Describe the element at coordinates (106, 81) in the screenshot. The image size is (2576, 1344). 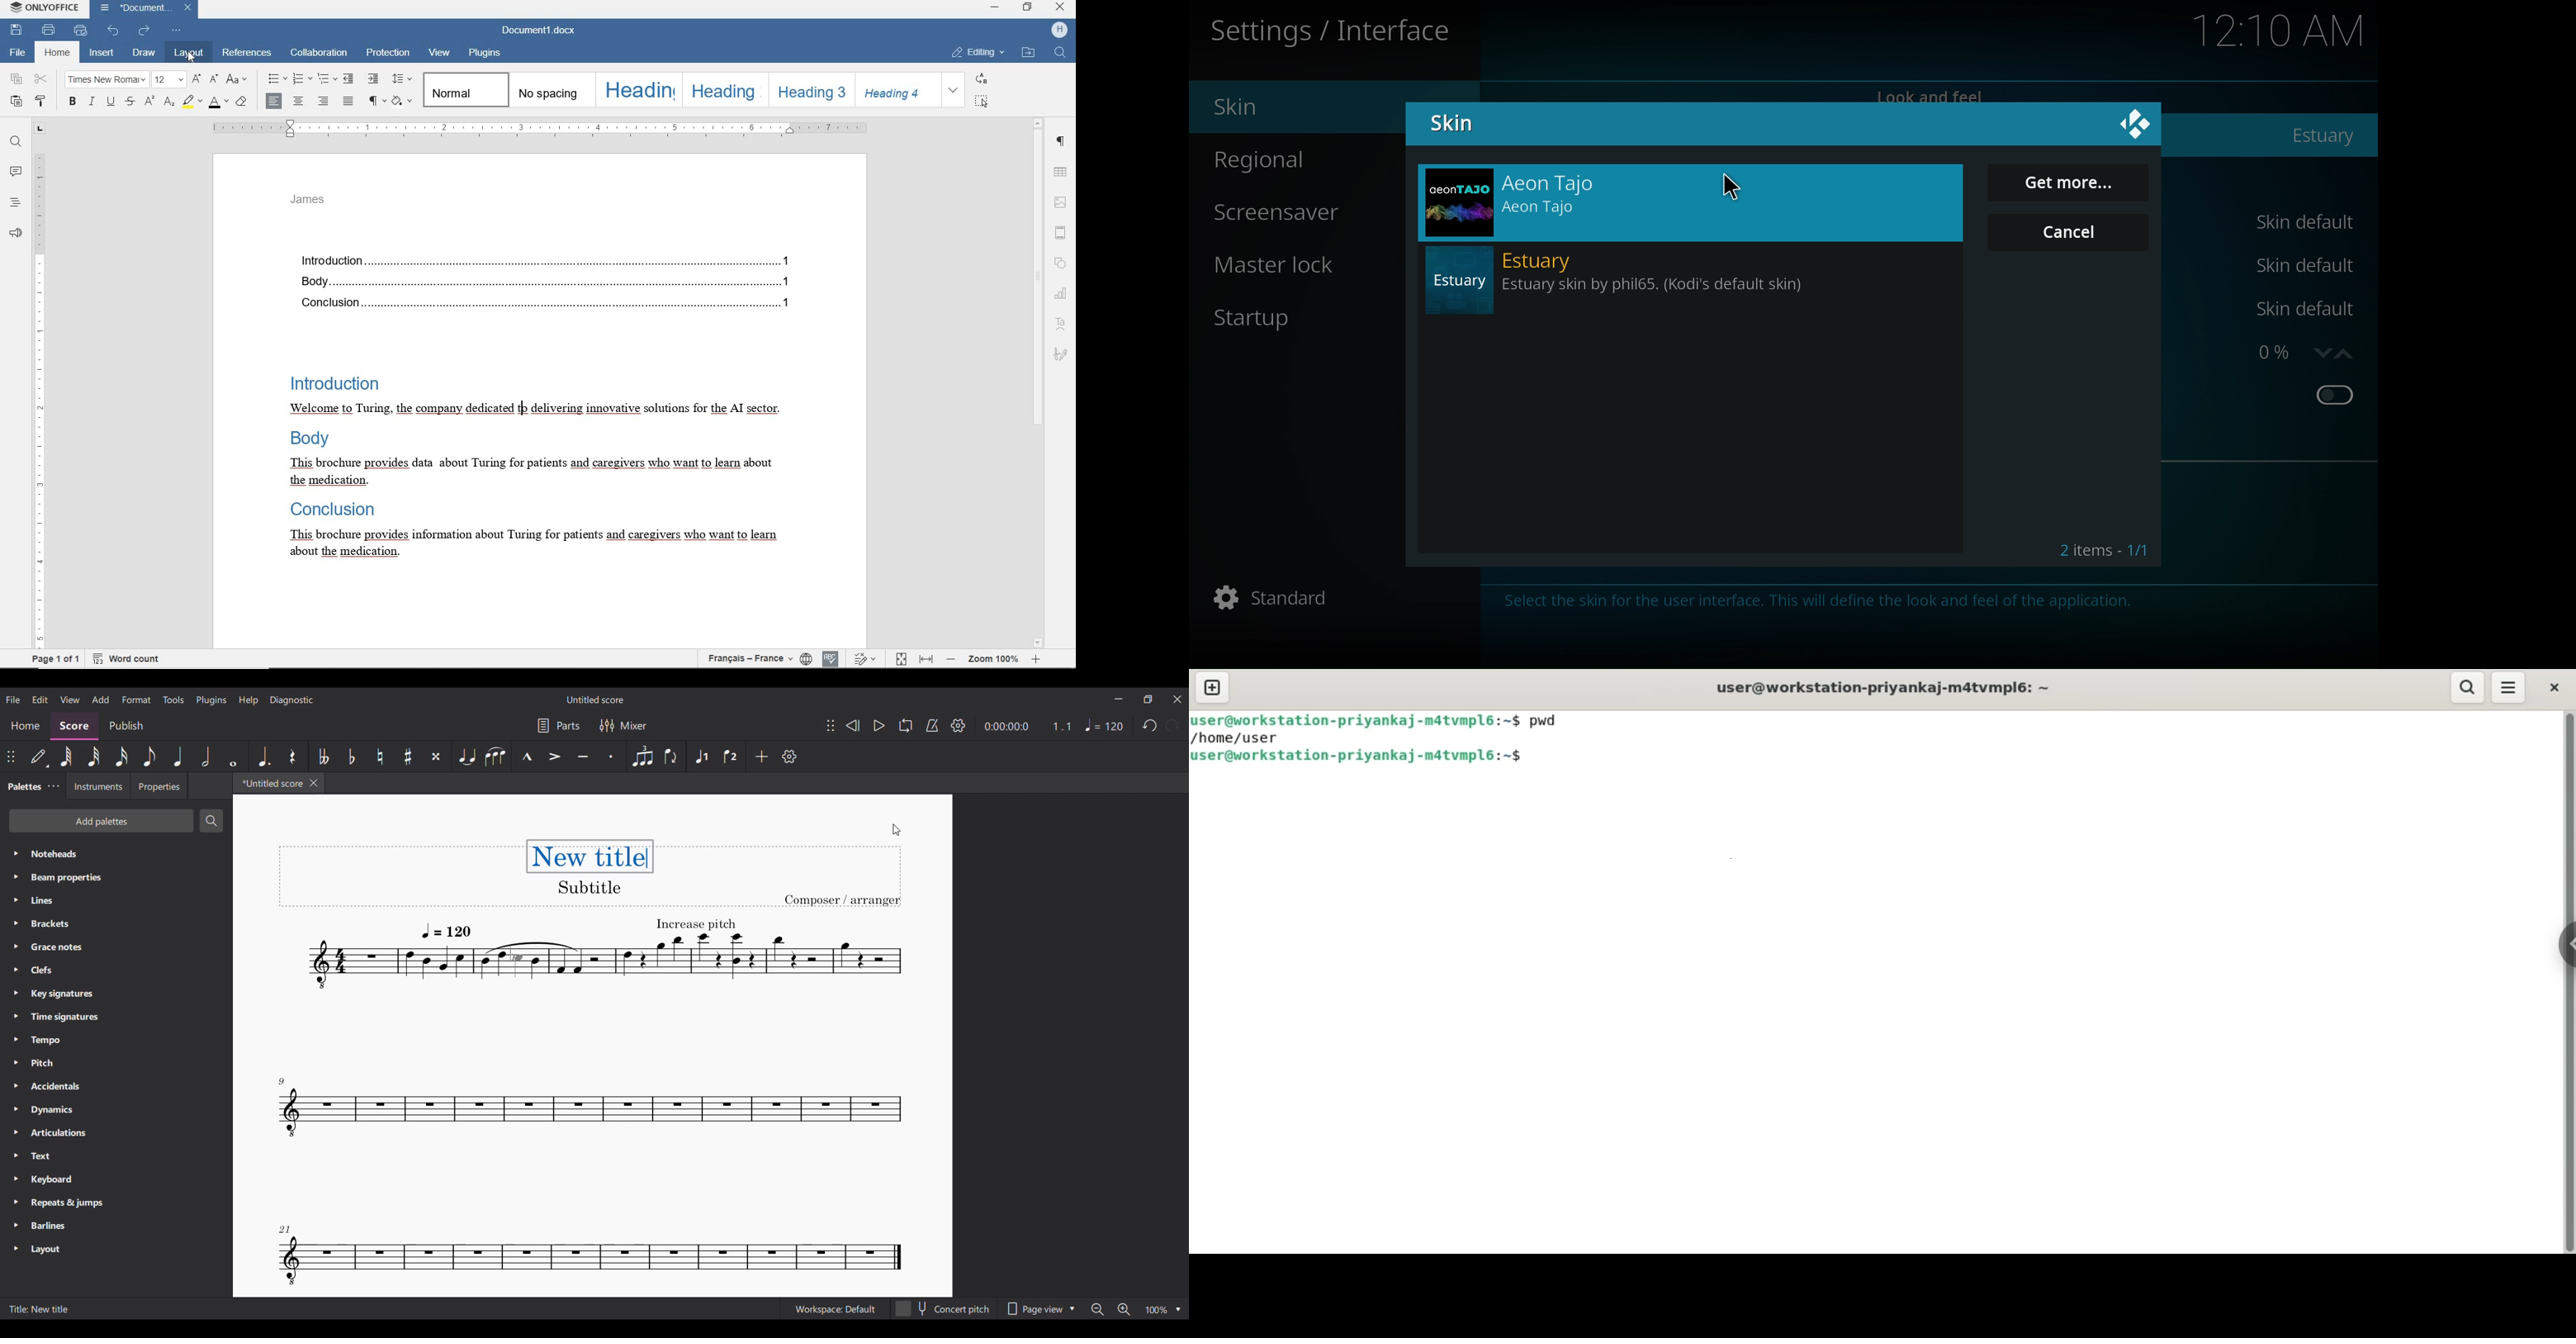
I see `font` at that location.